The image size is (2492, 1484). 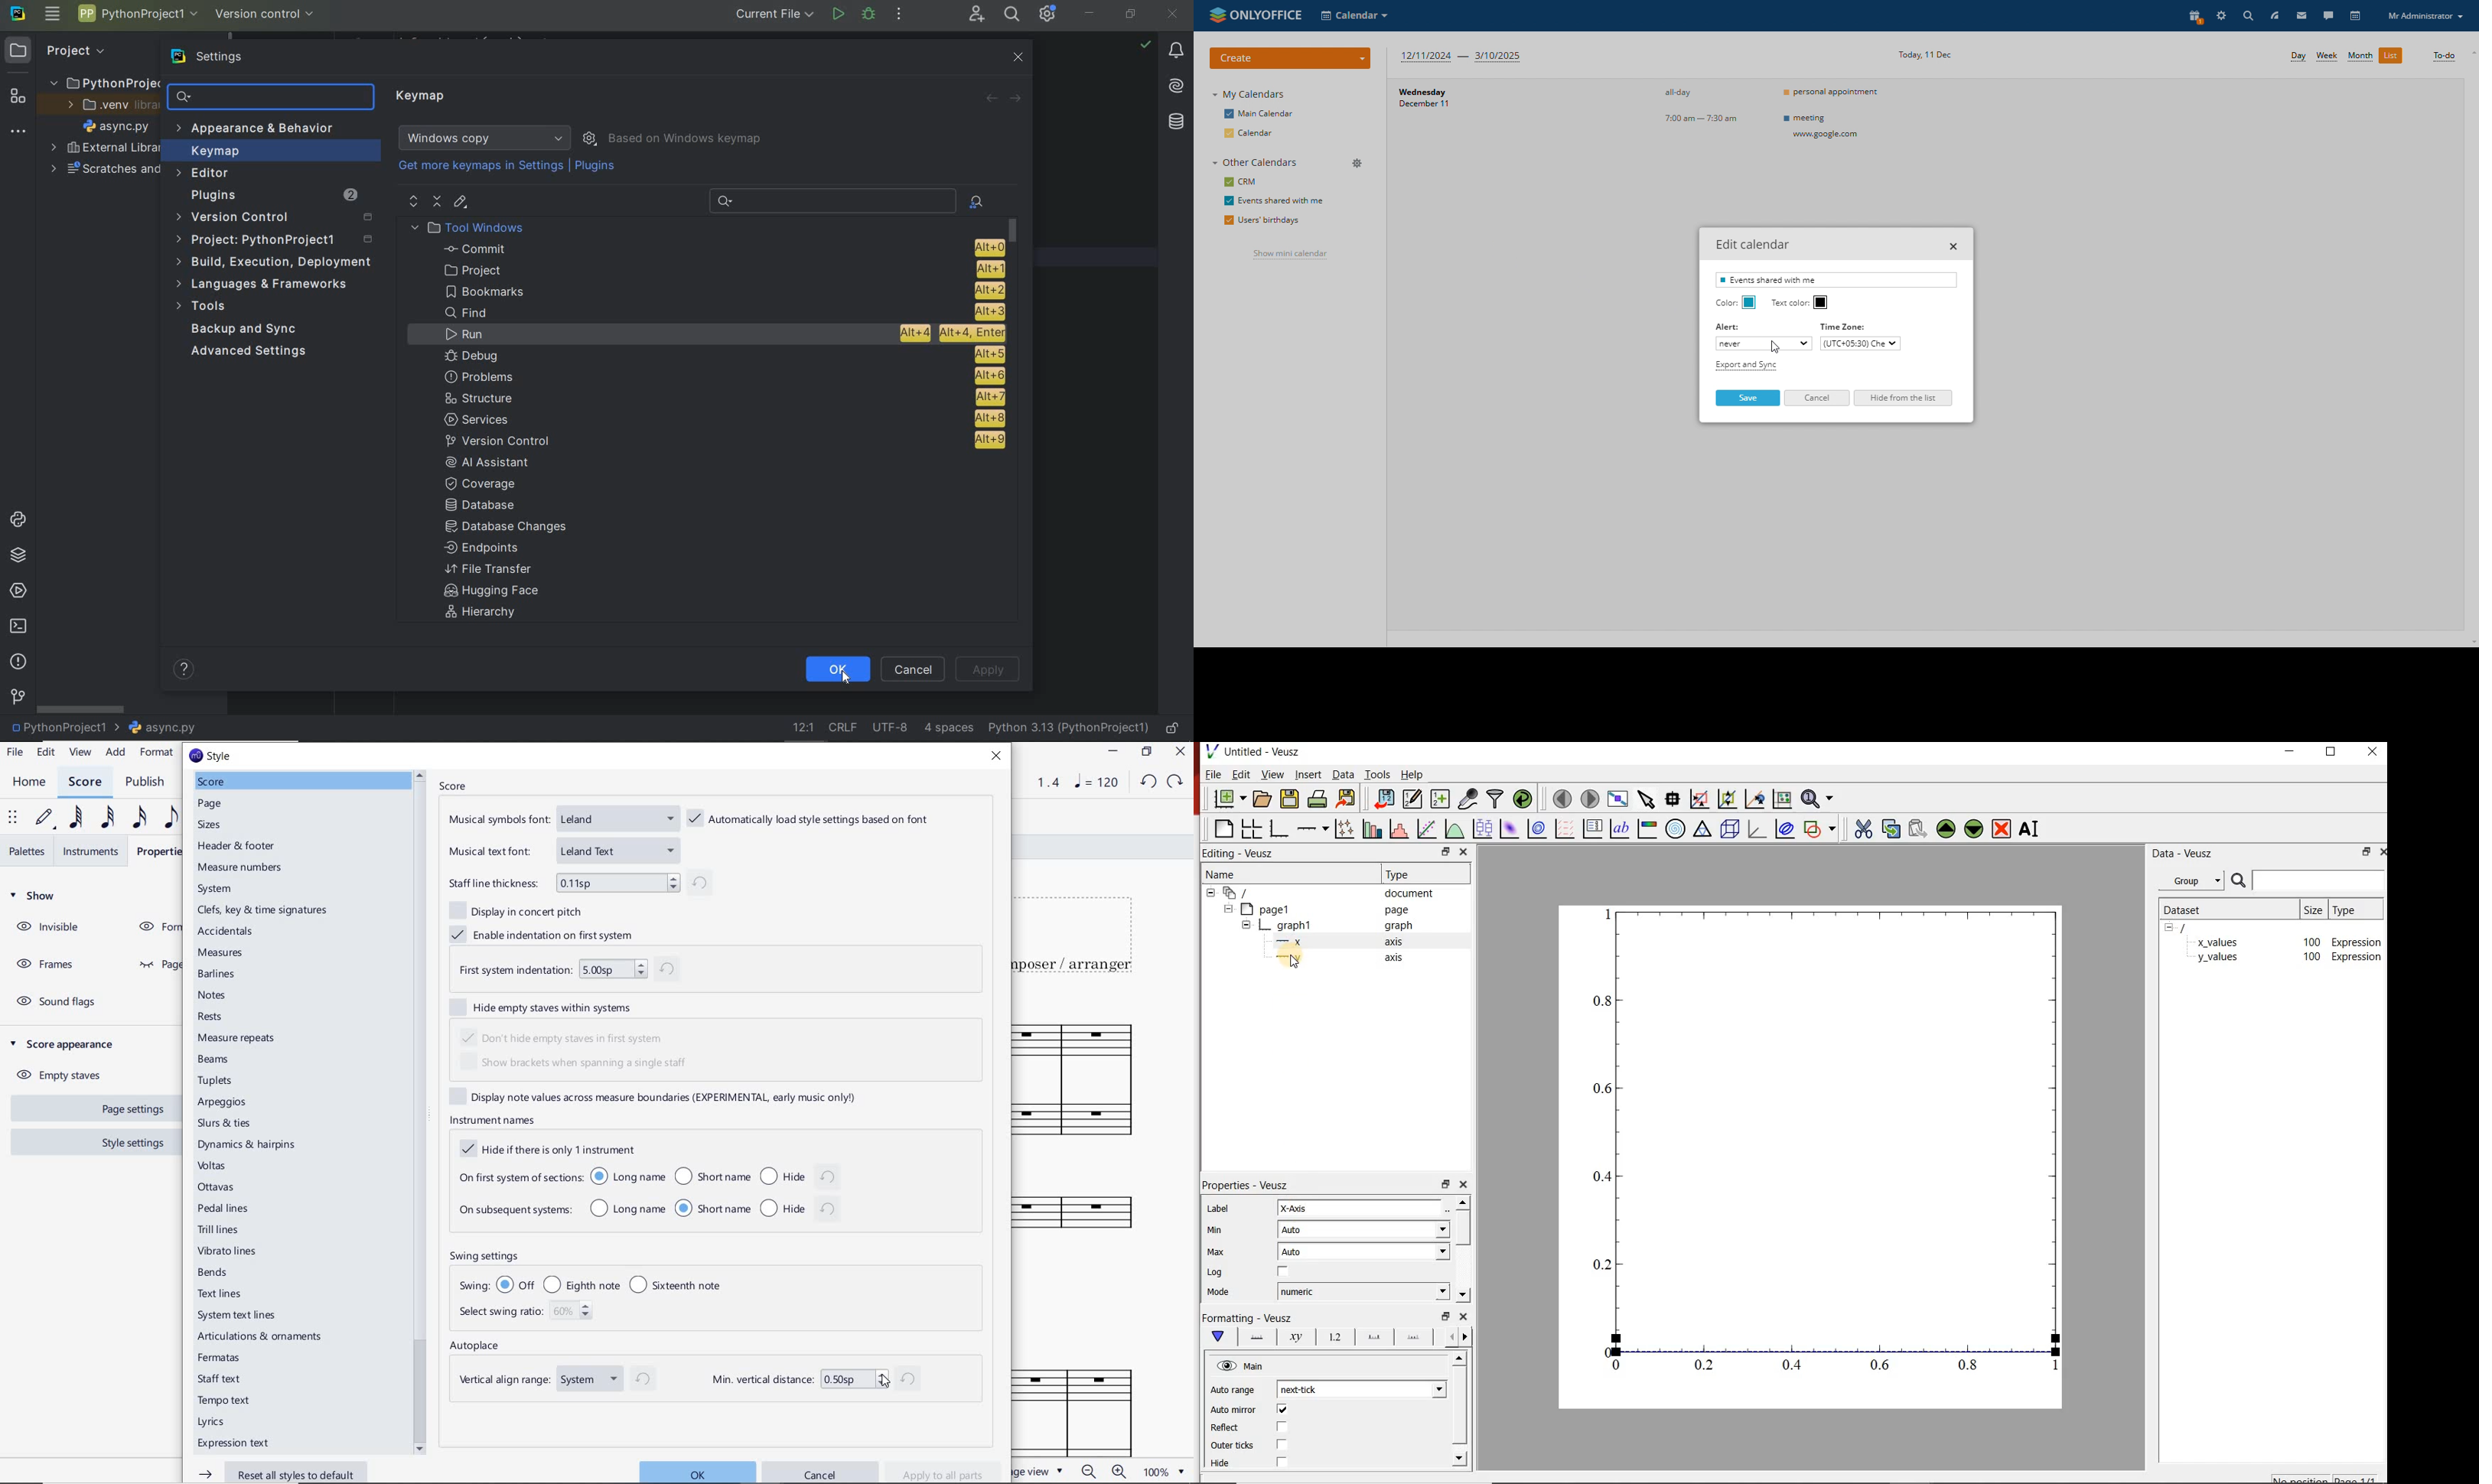 I want to click on INSTRUMENT NAMES, so click(x=491, y=1120).